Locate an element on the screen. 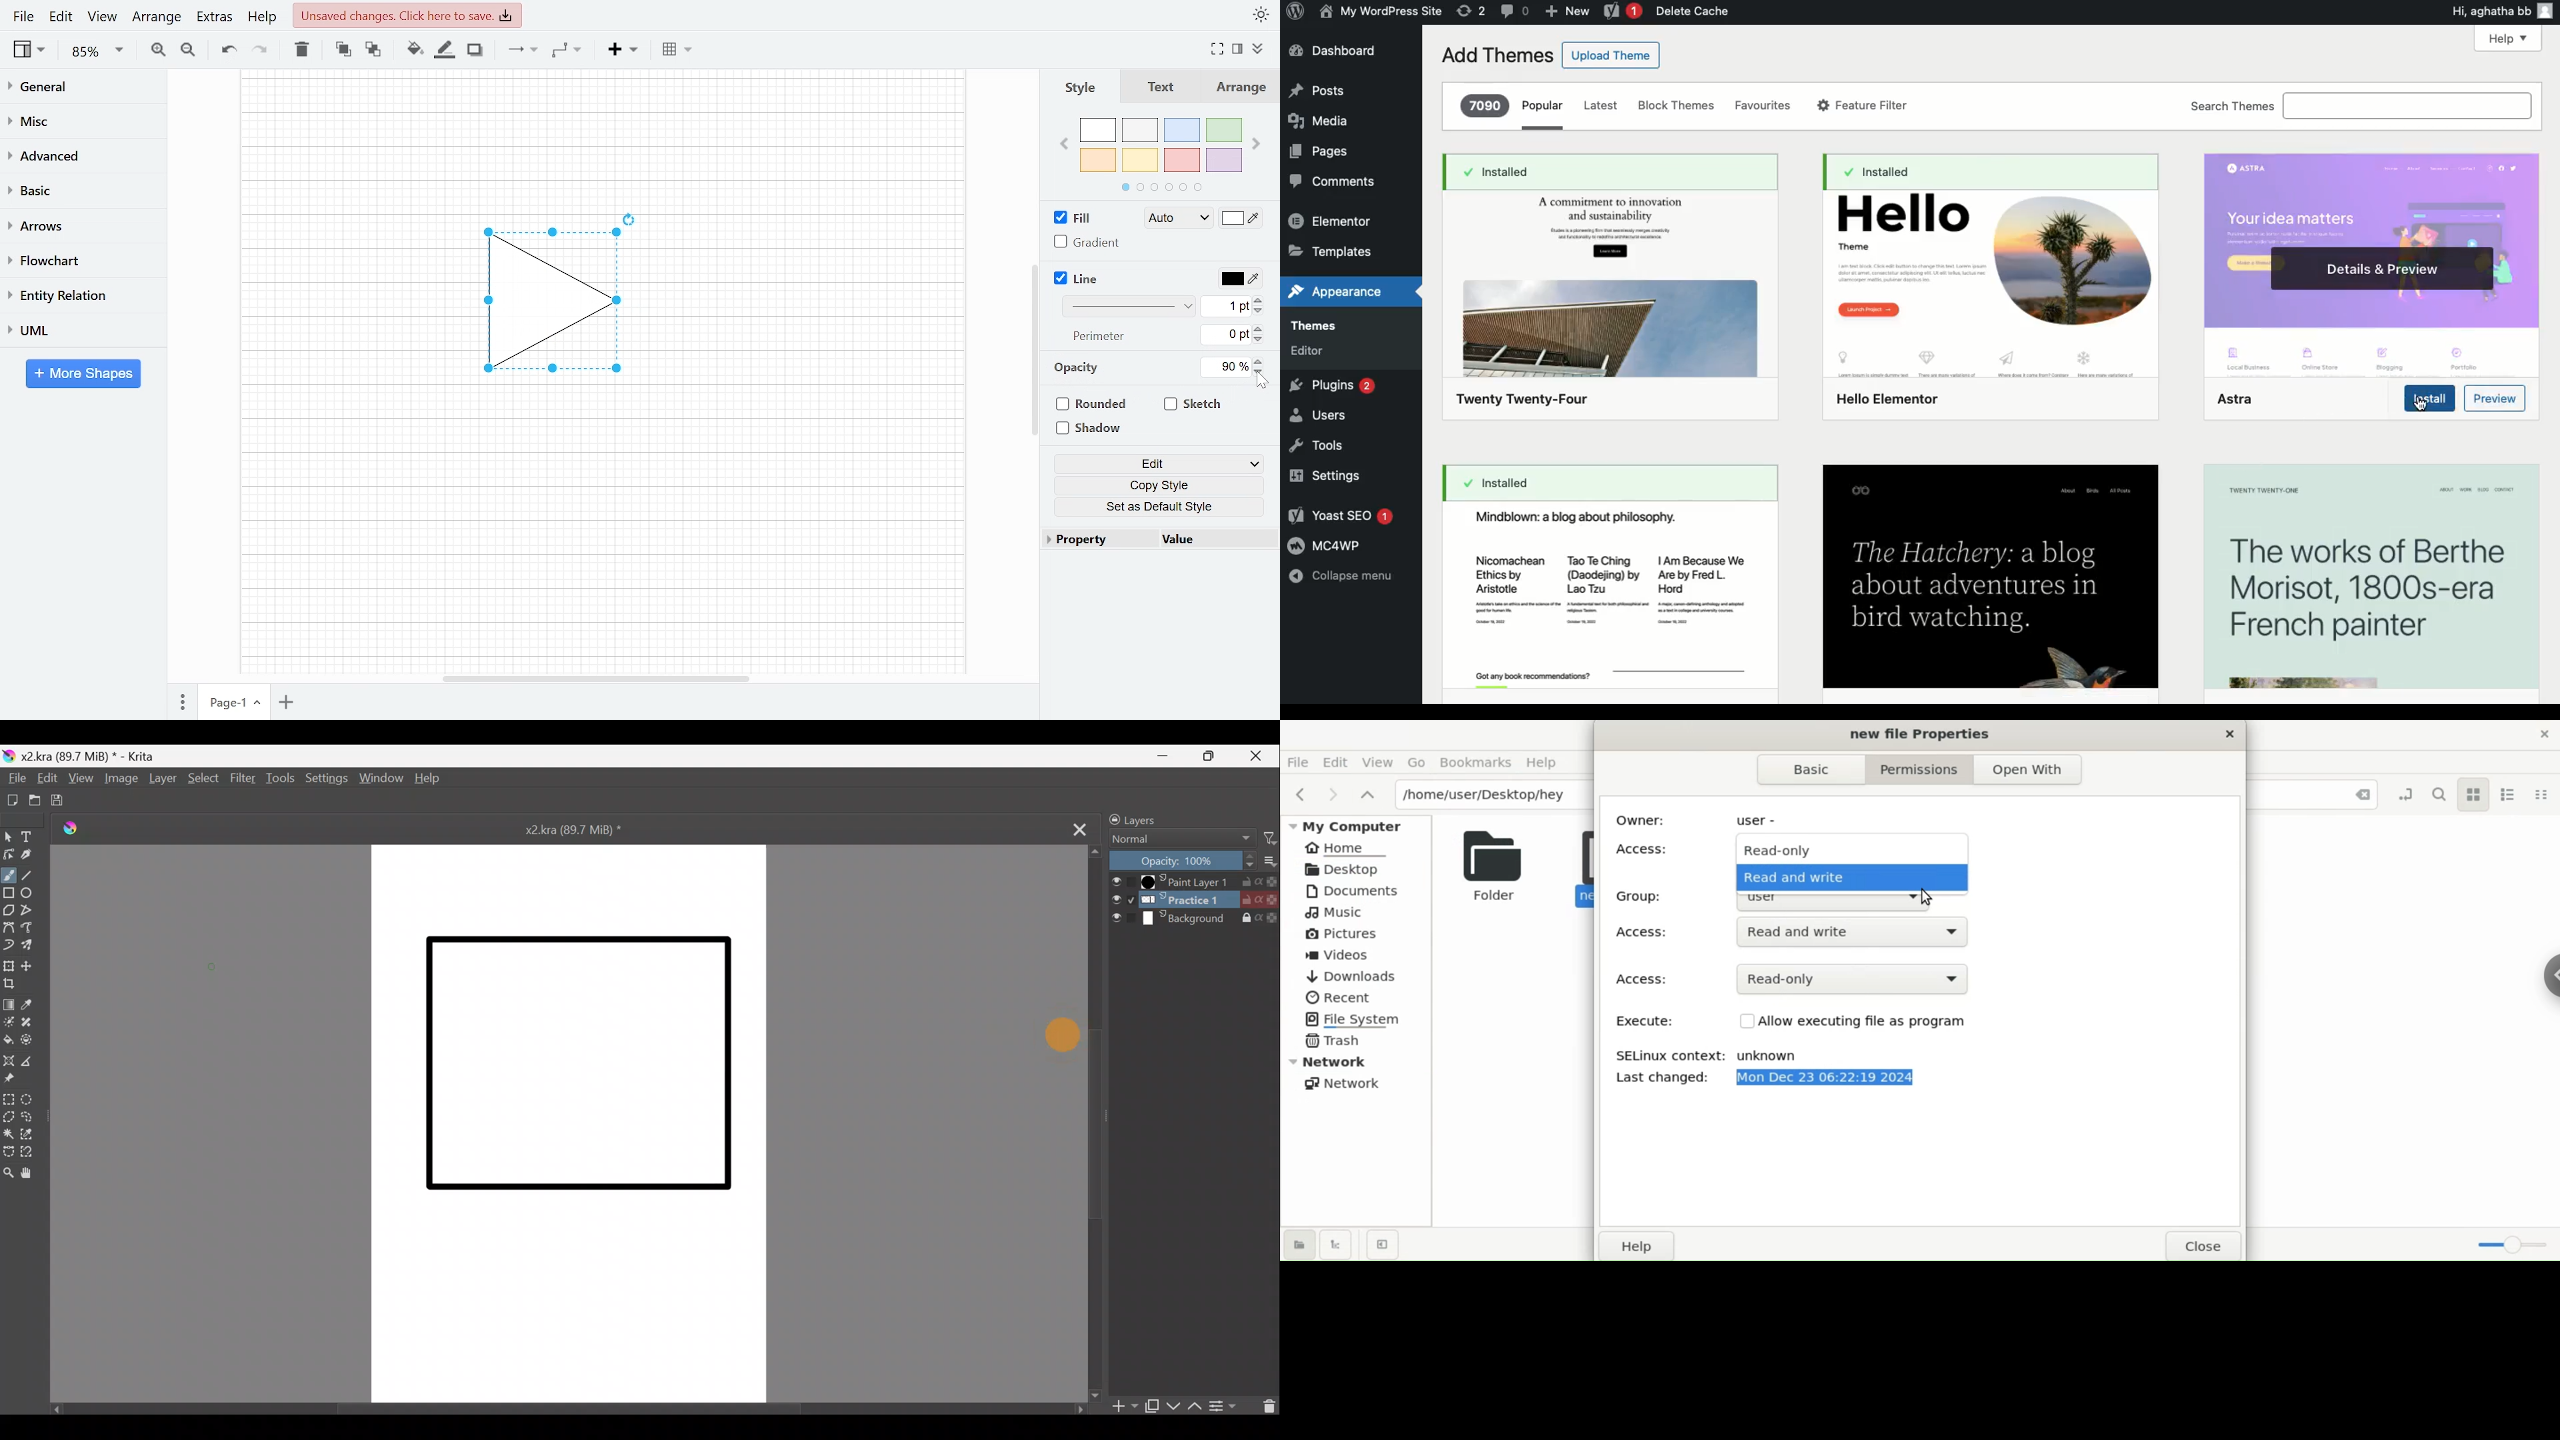 This screenshot has height=1456, width=2576. Perimeter is located at coordinates (1095, 337).